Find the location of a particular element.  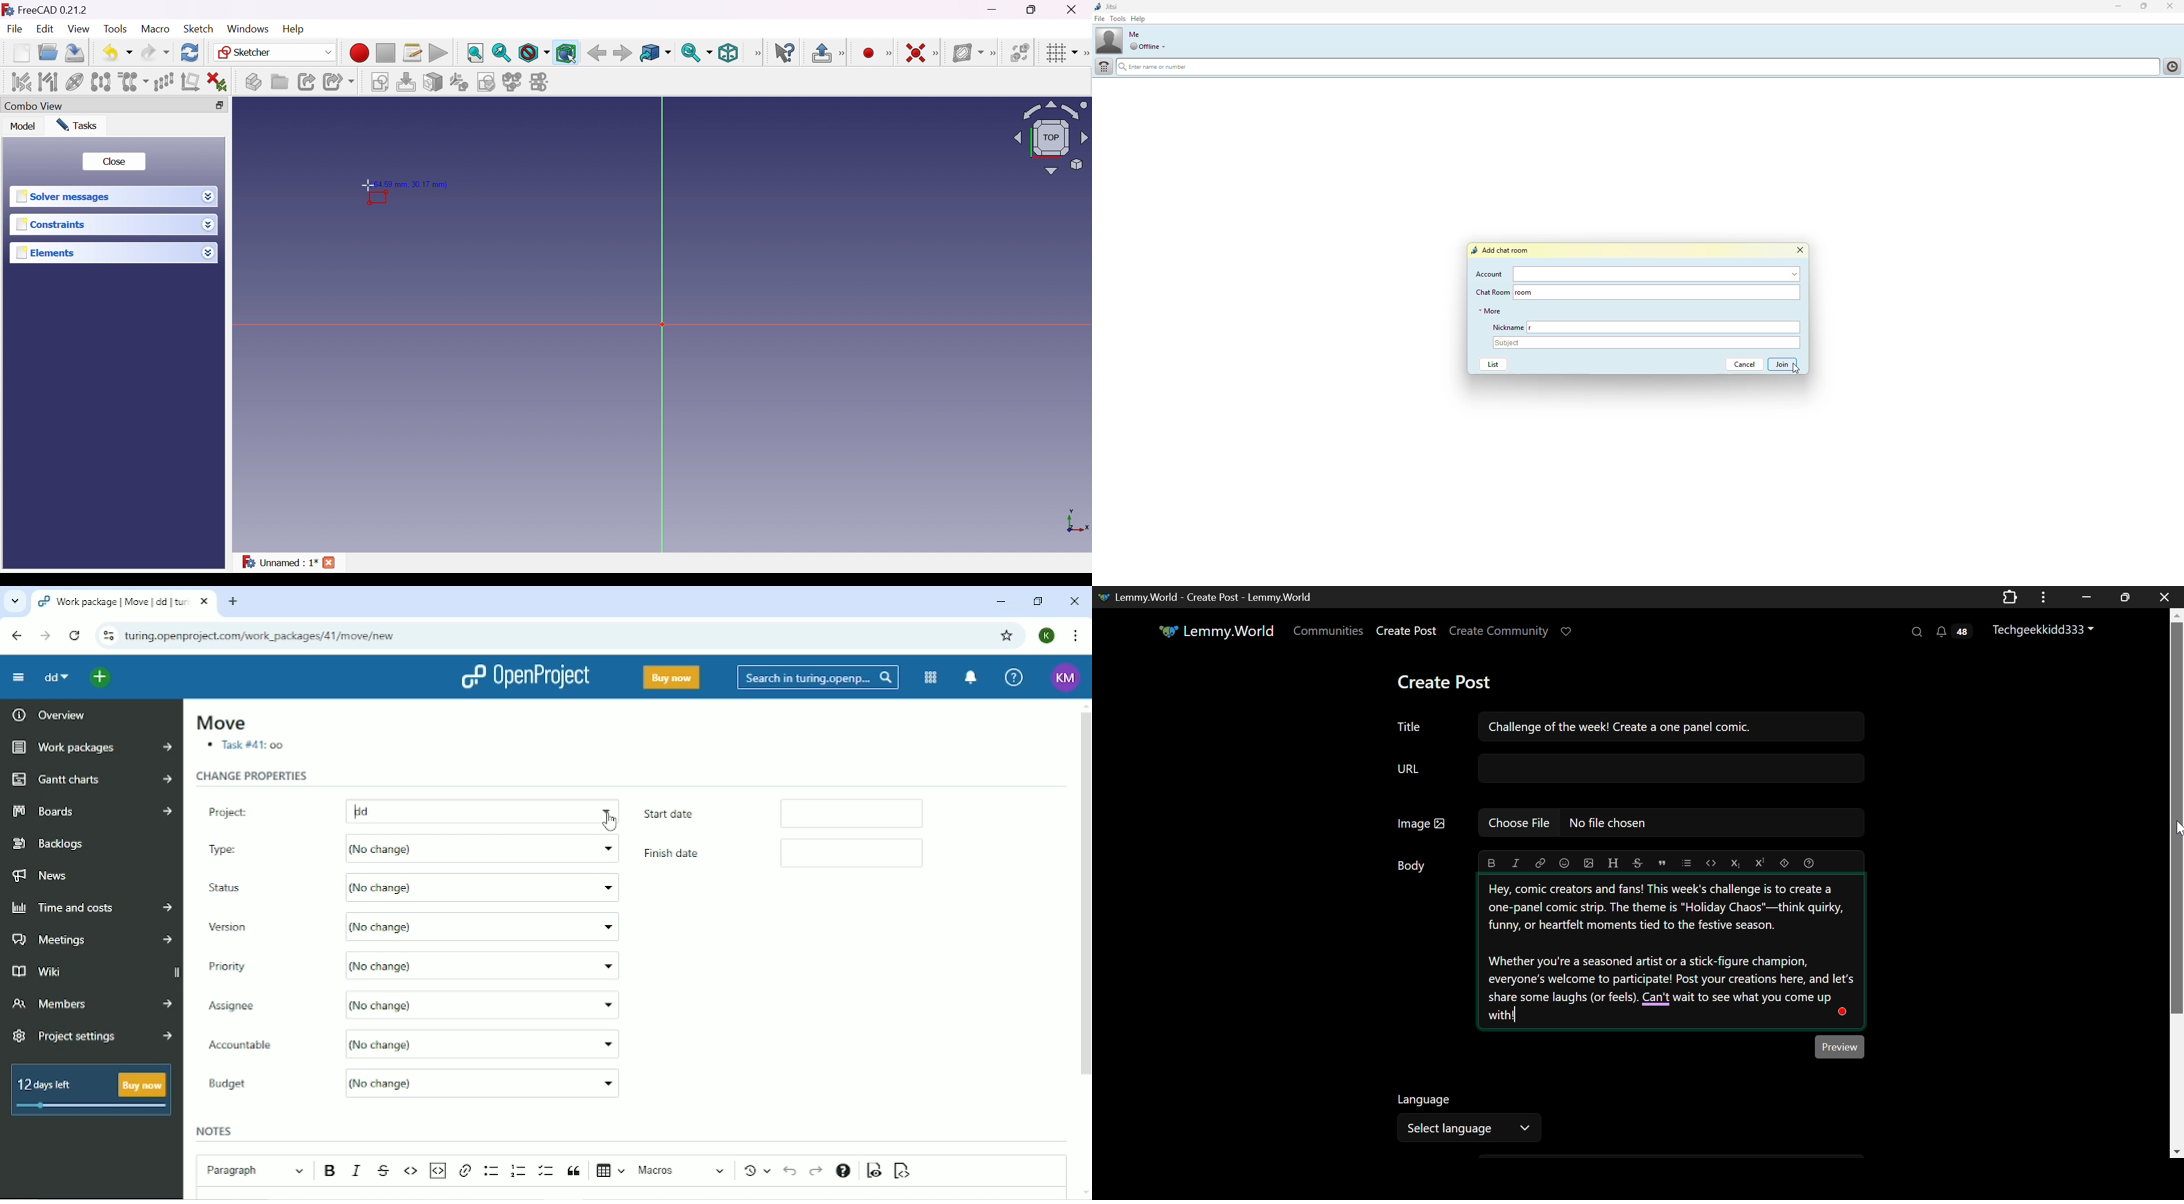

Wiki is located at coordinates (62, 971).